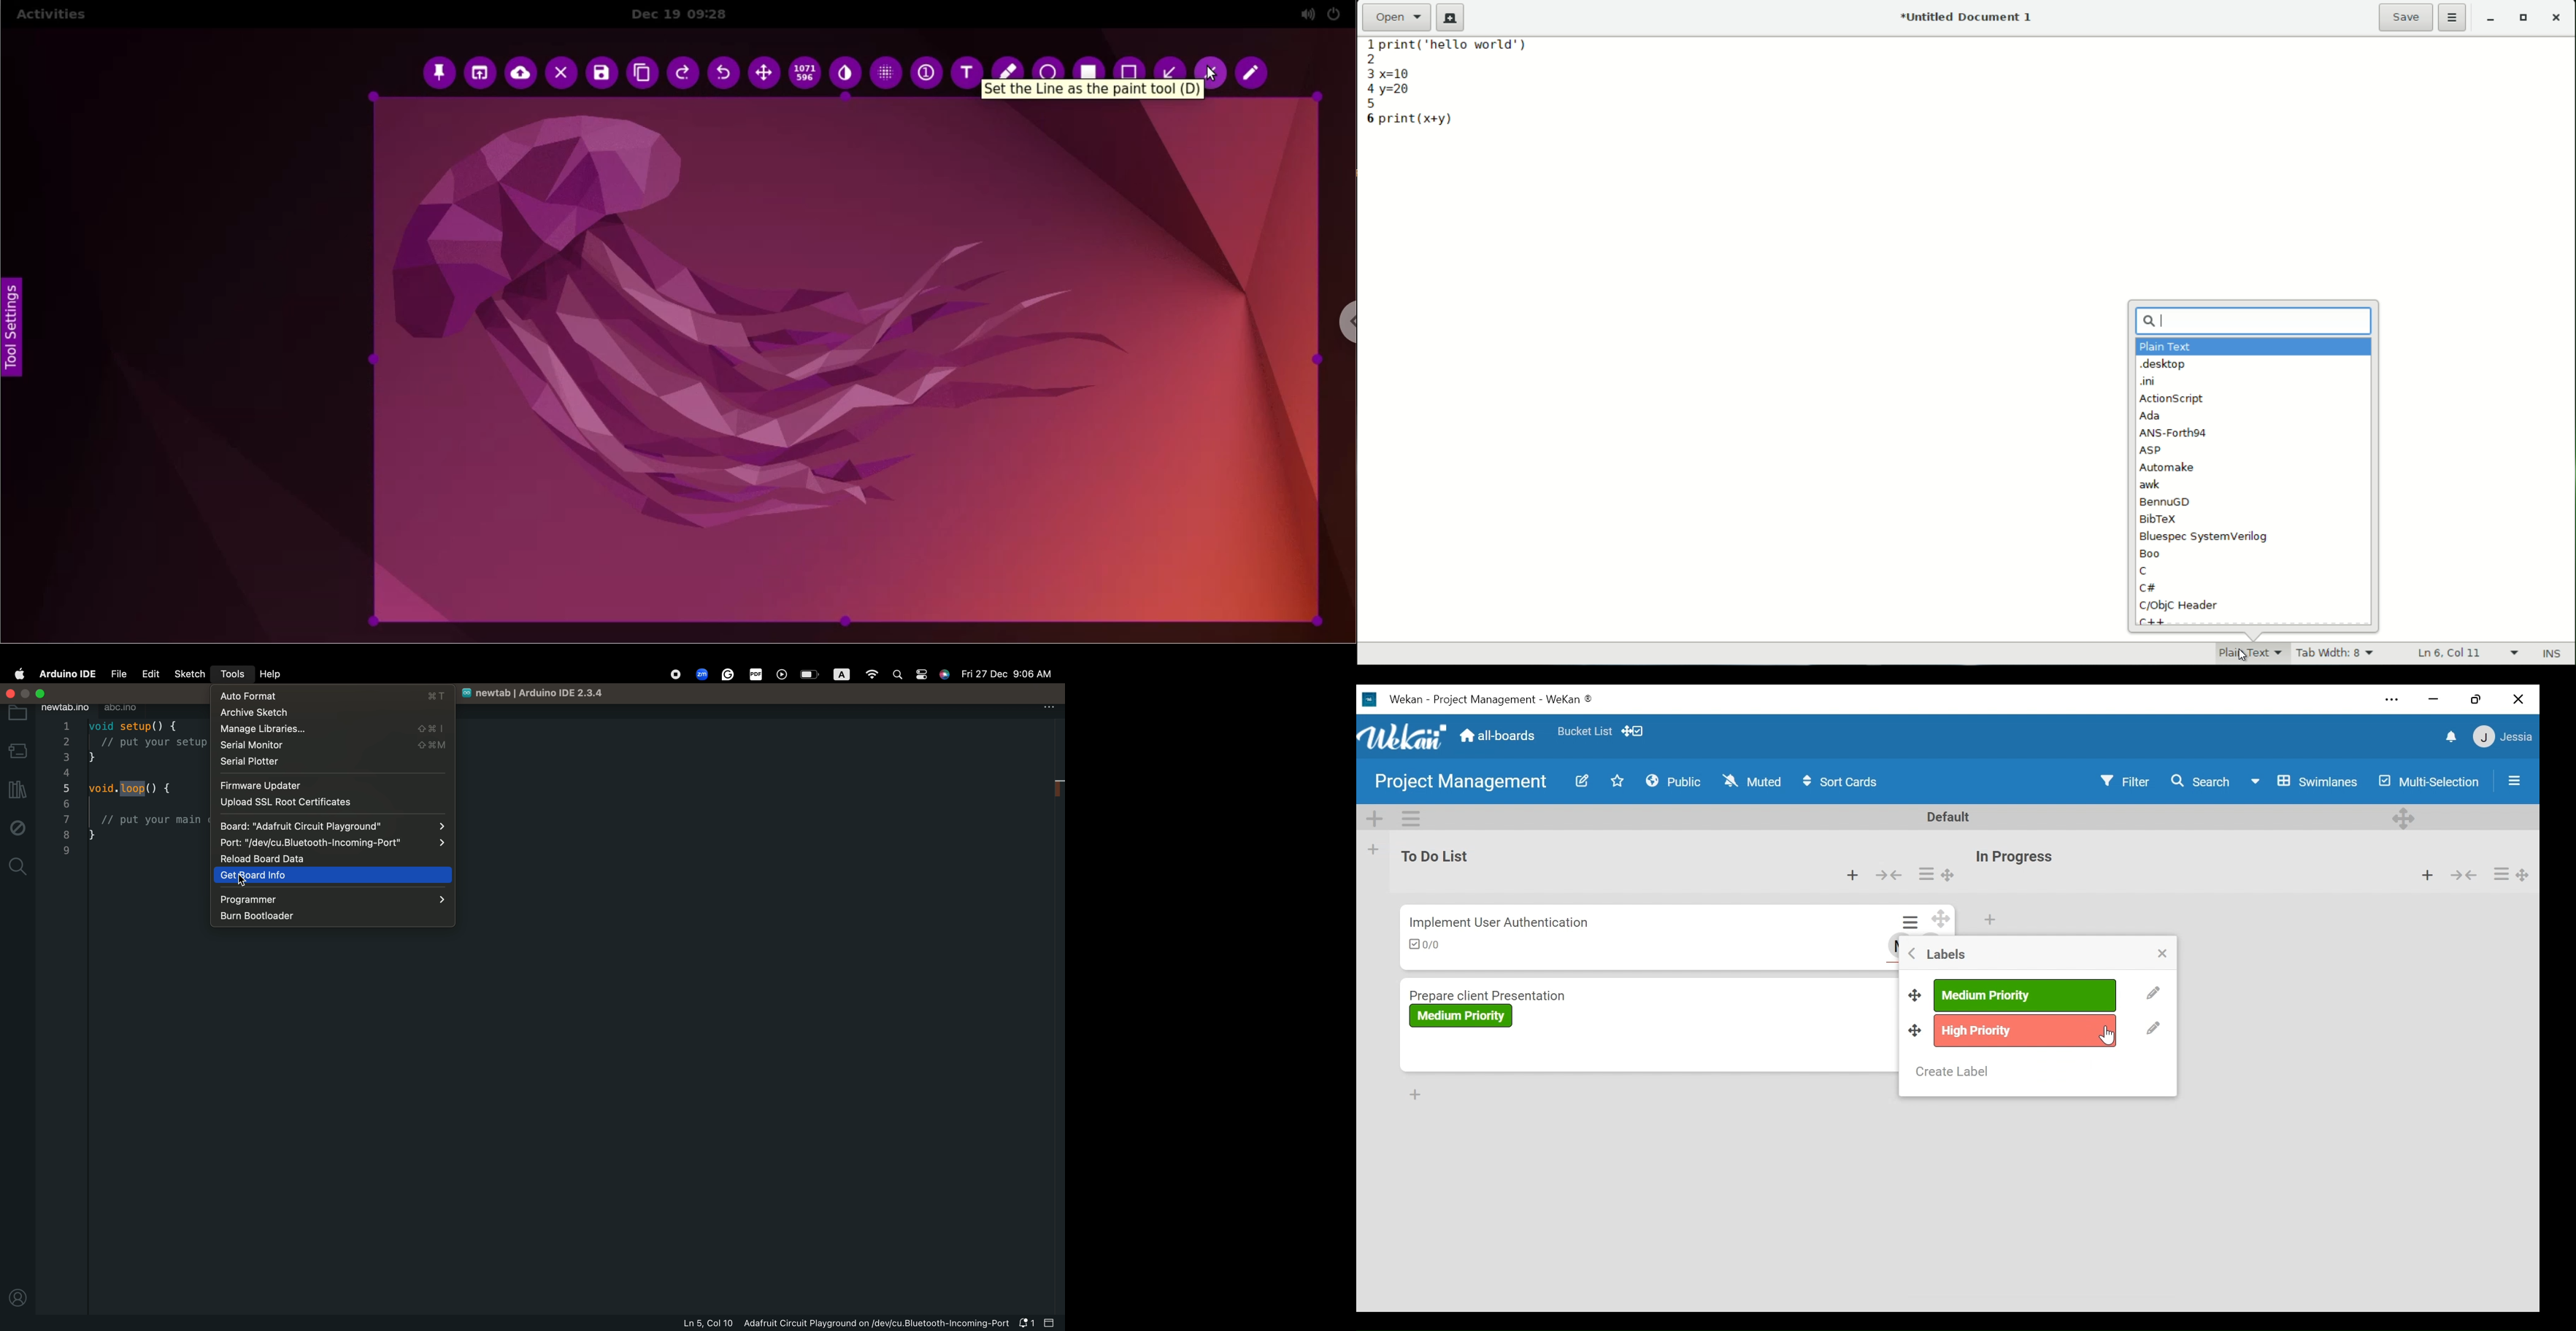  Describe the element at coordinates (2154, 553) in the screenshot. I see `boo` at that location.